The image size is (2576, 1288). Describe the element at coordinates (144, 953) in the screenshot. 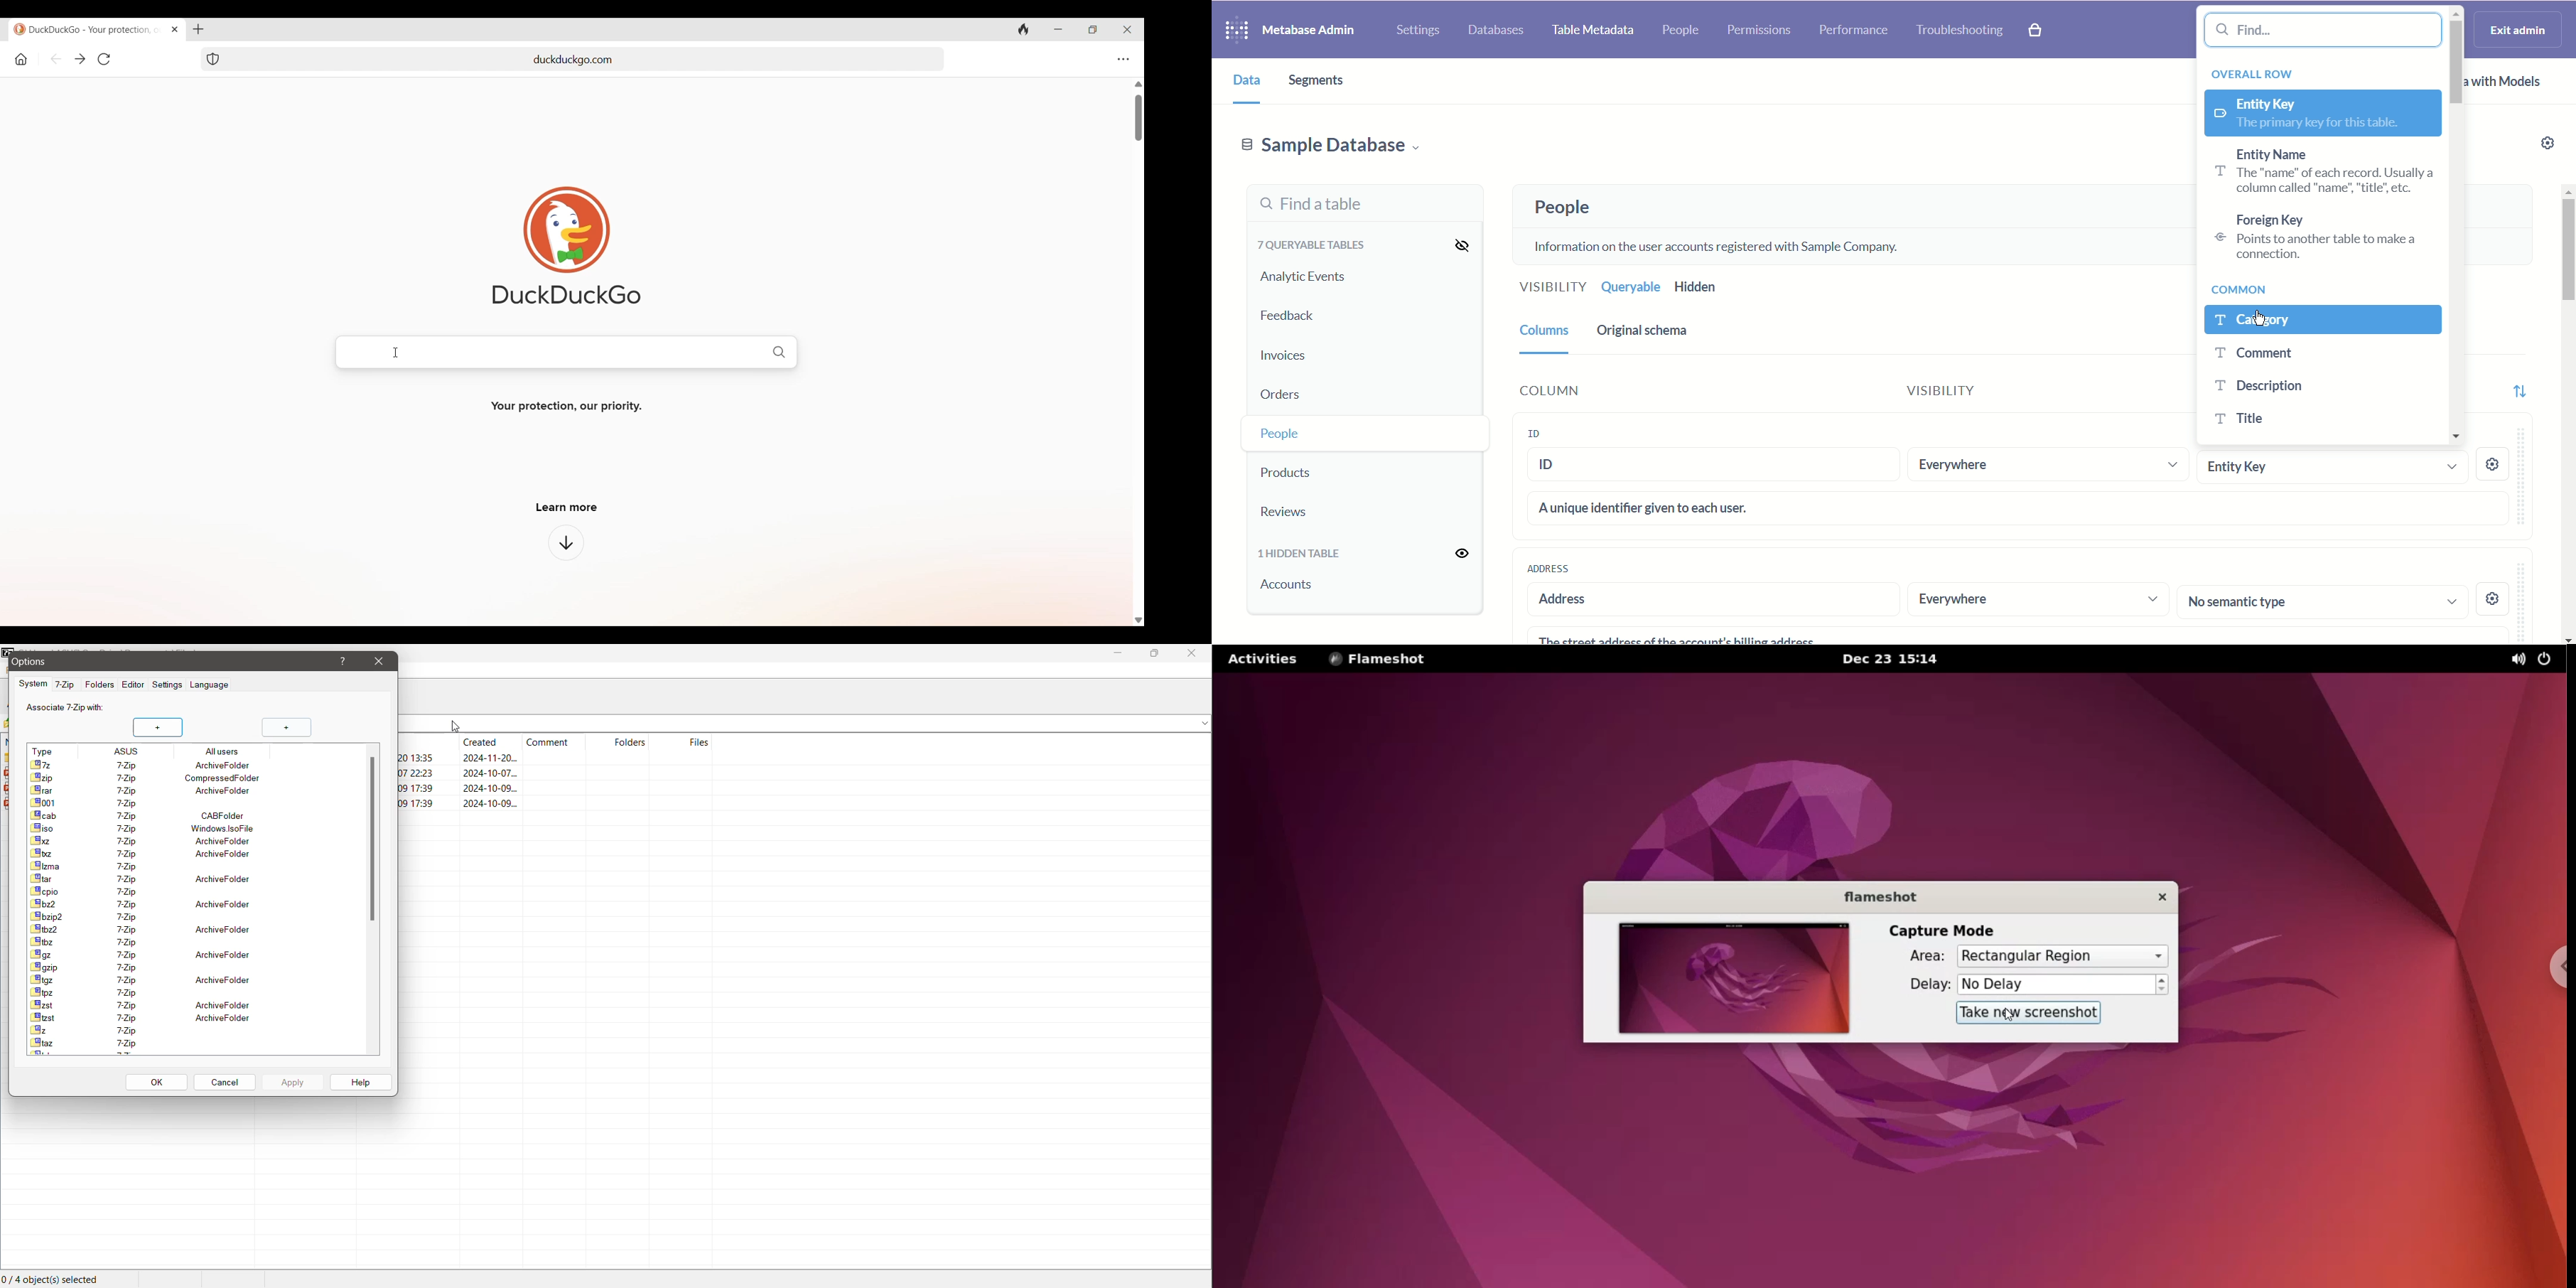

I see `Archived Folder` at that location.